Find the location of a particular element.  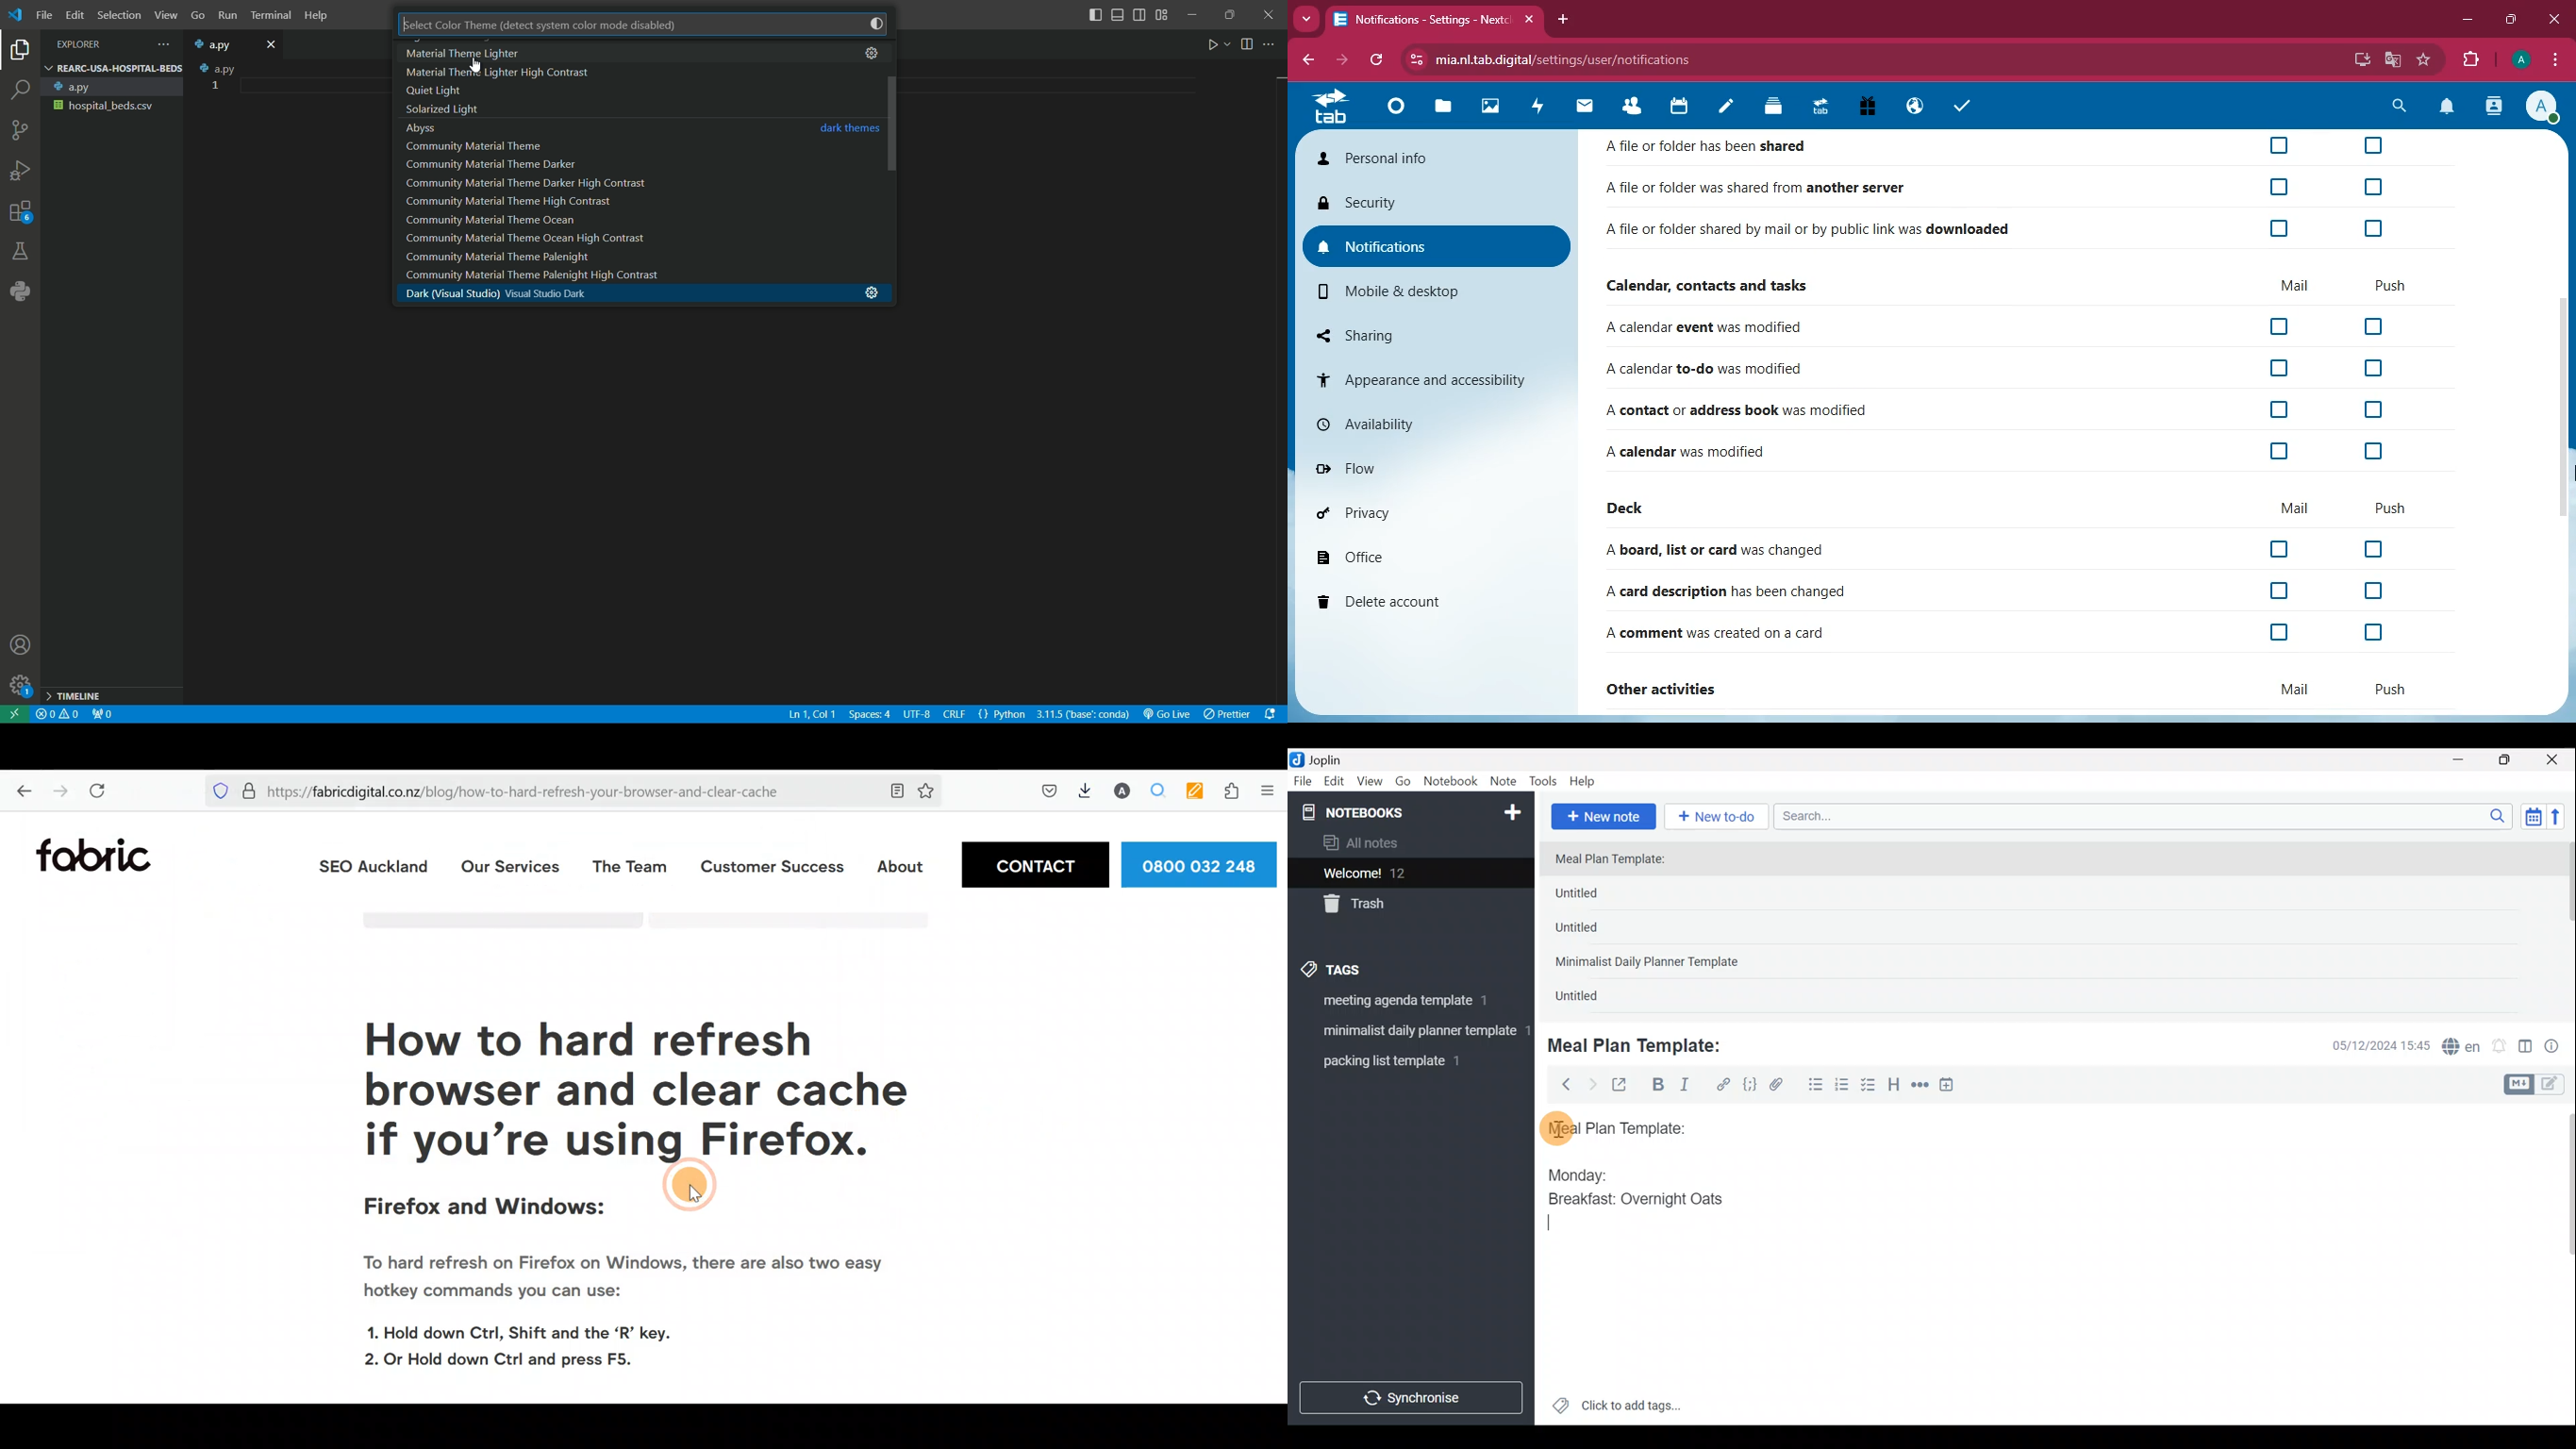

New is located at coordinates (1512, 810).